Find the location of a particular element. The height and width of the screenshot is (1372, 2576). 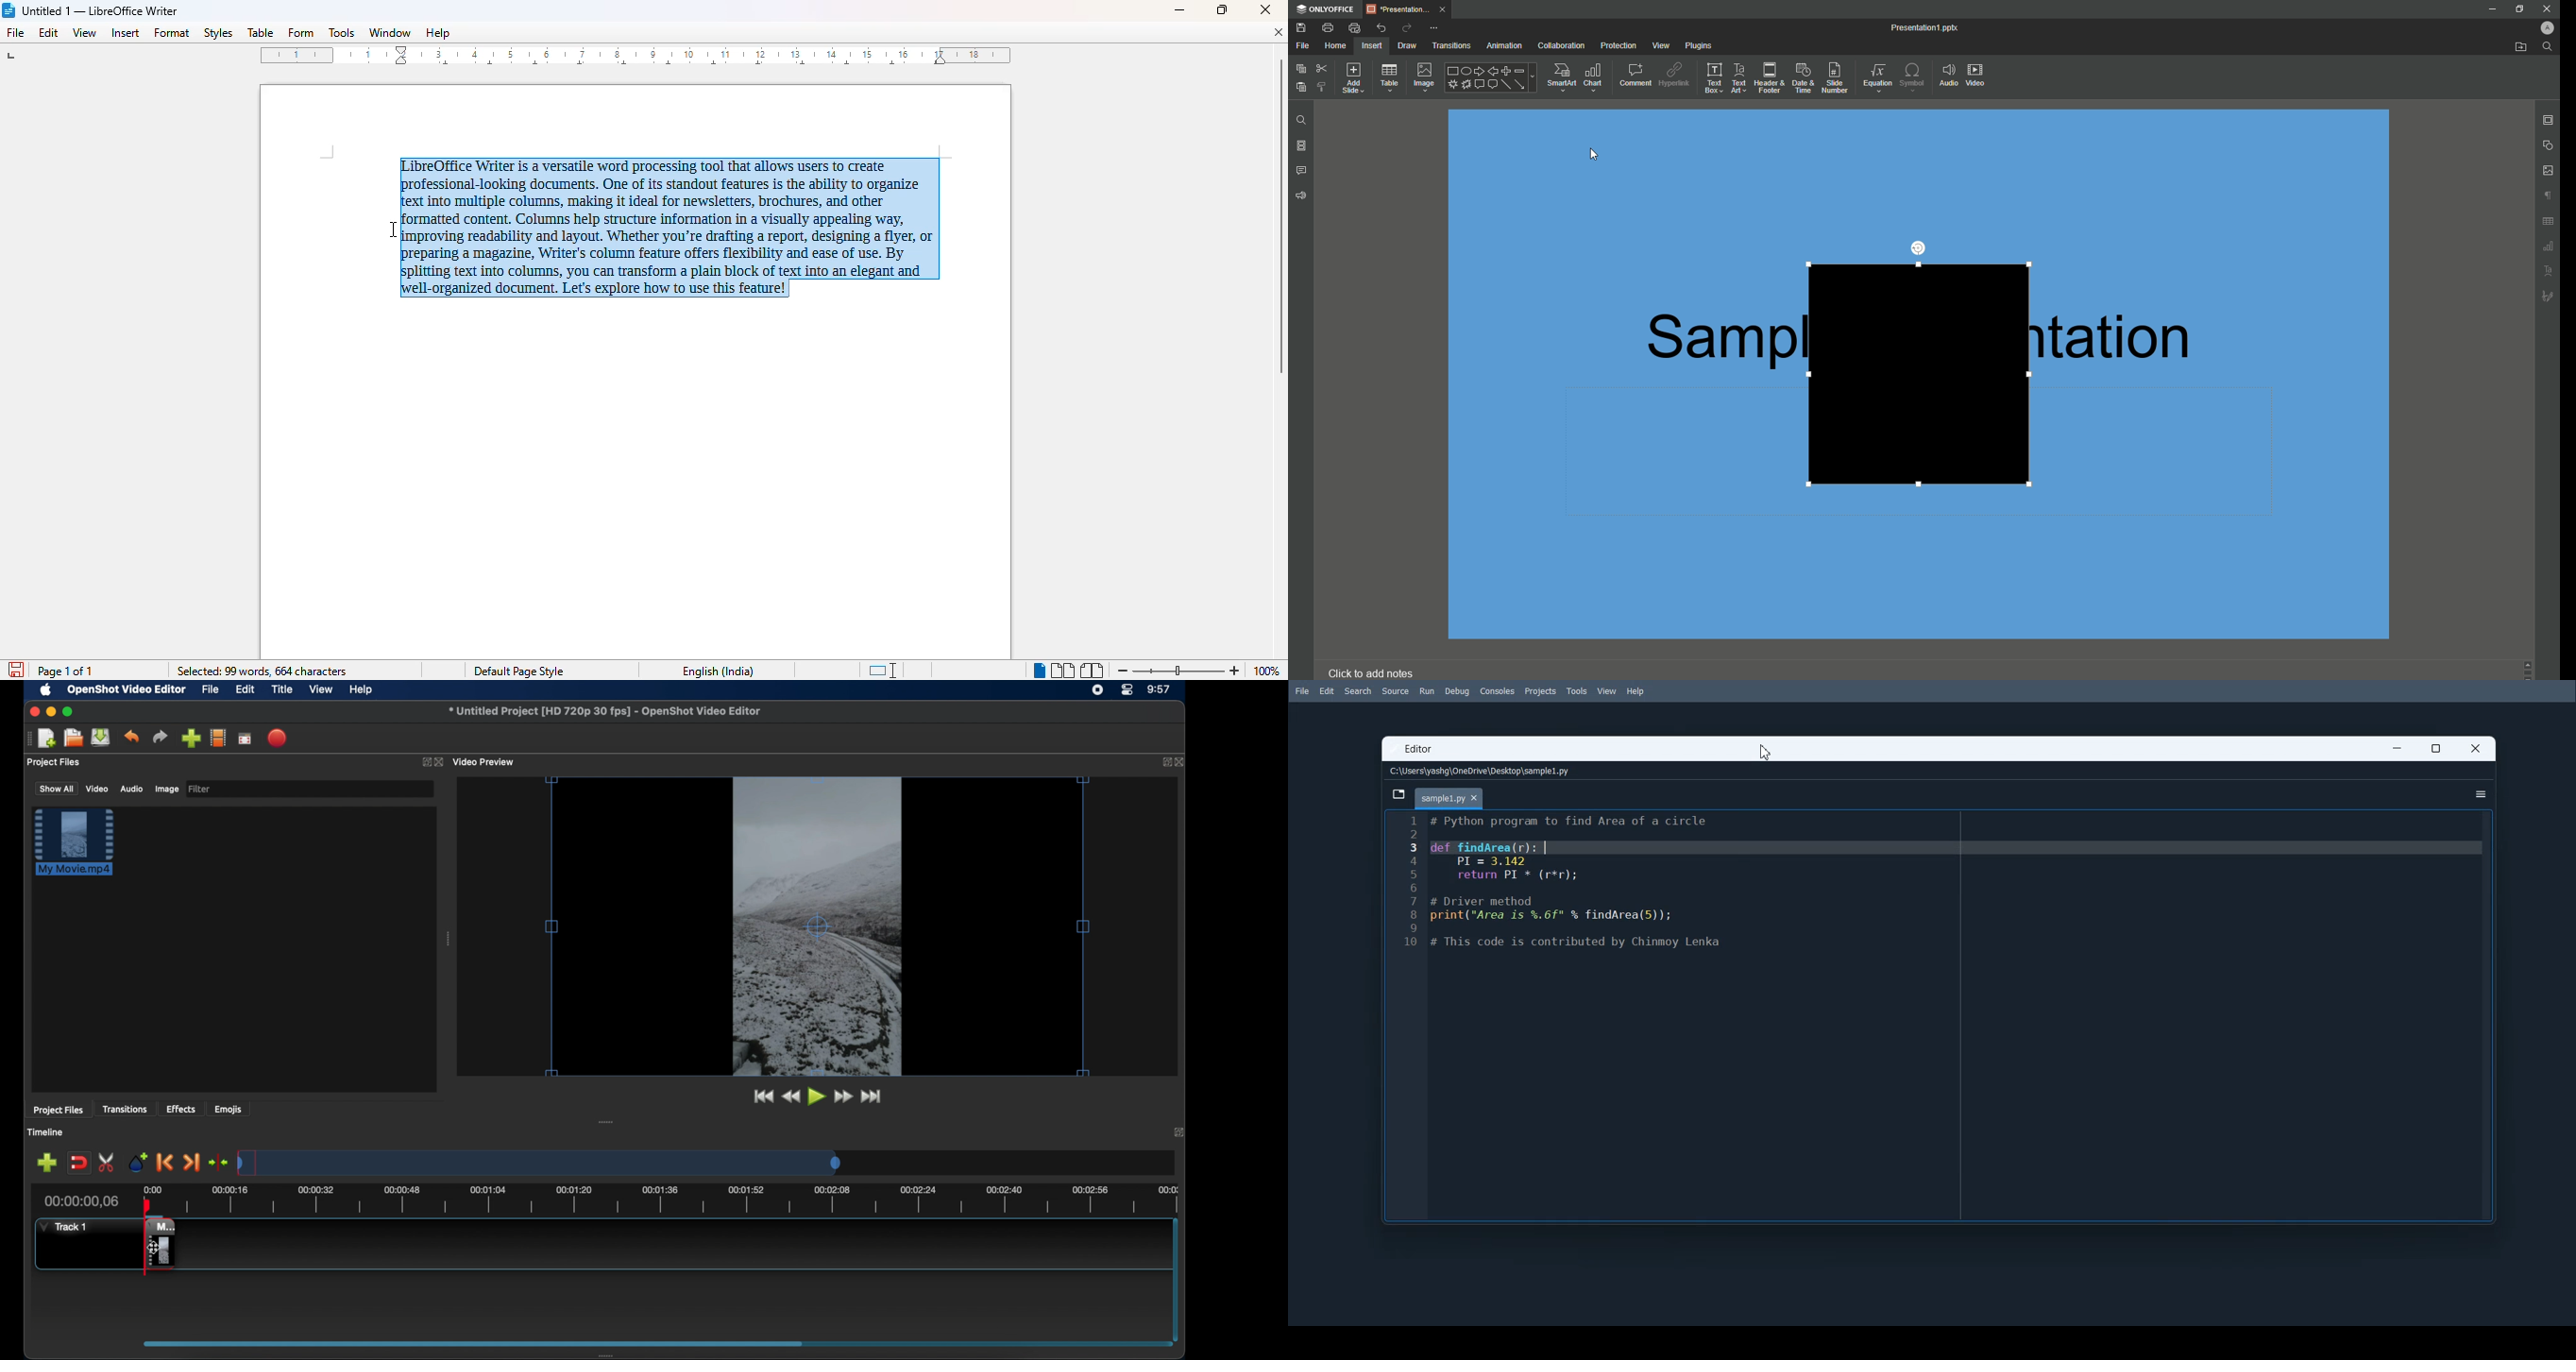

Audio is located at coordinates (1947, 74).